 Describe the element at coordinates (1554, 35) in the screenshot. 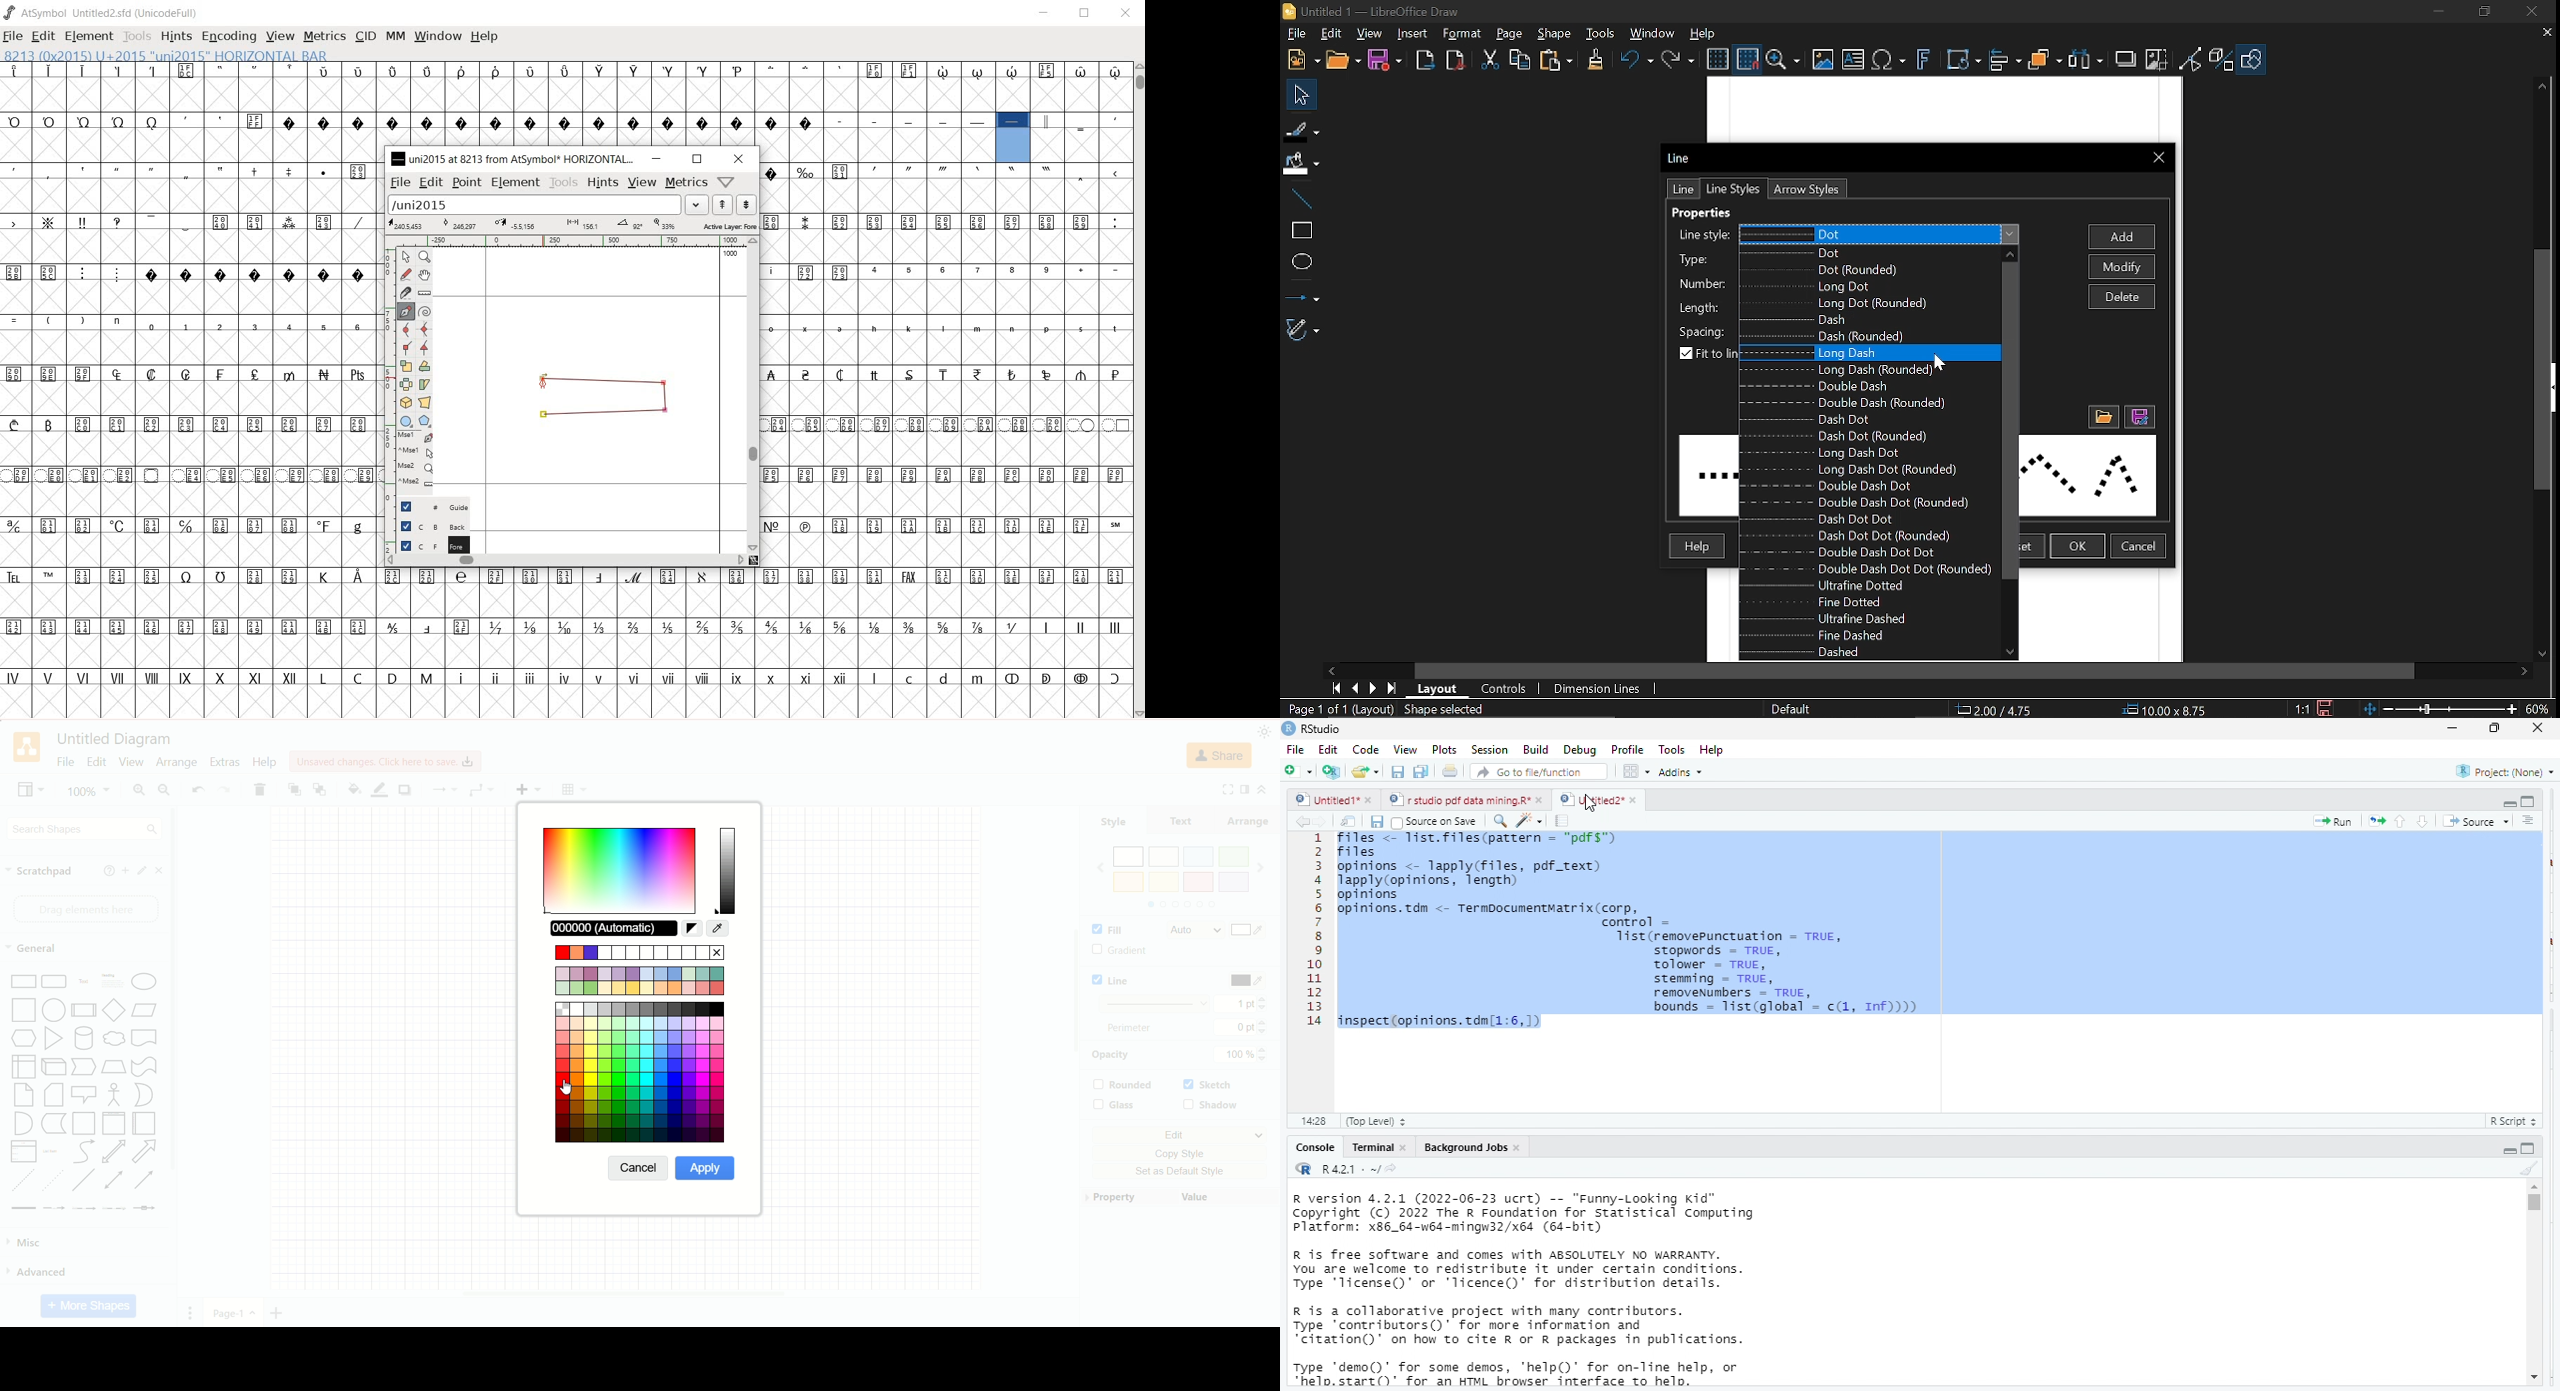

I see `Shape` at that location.